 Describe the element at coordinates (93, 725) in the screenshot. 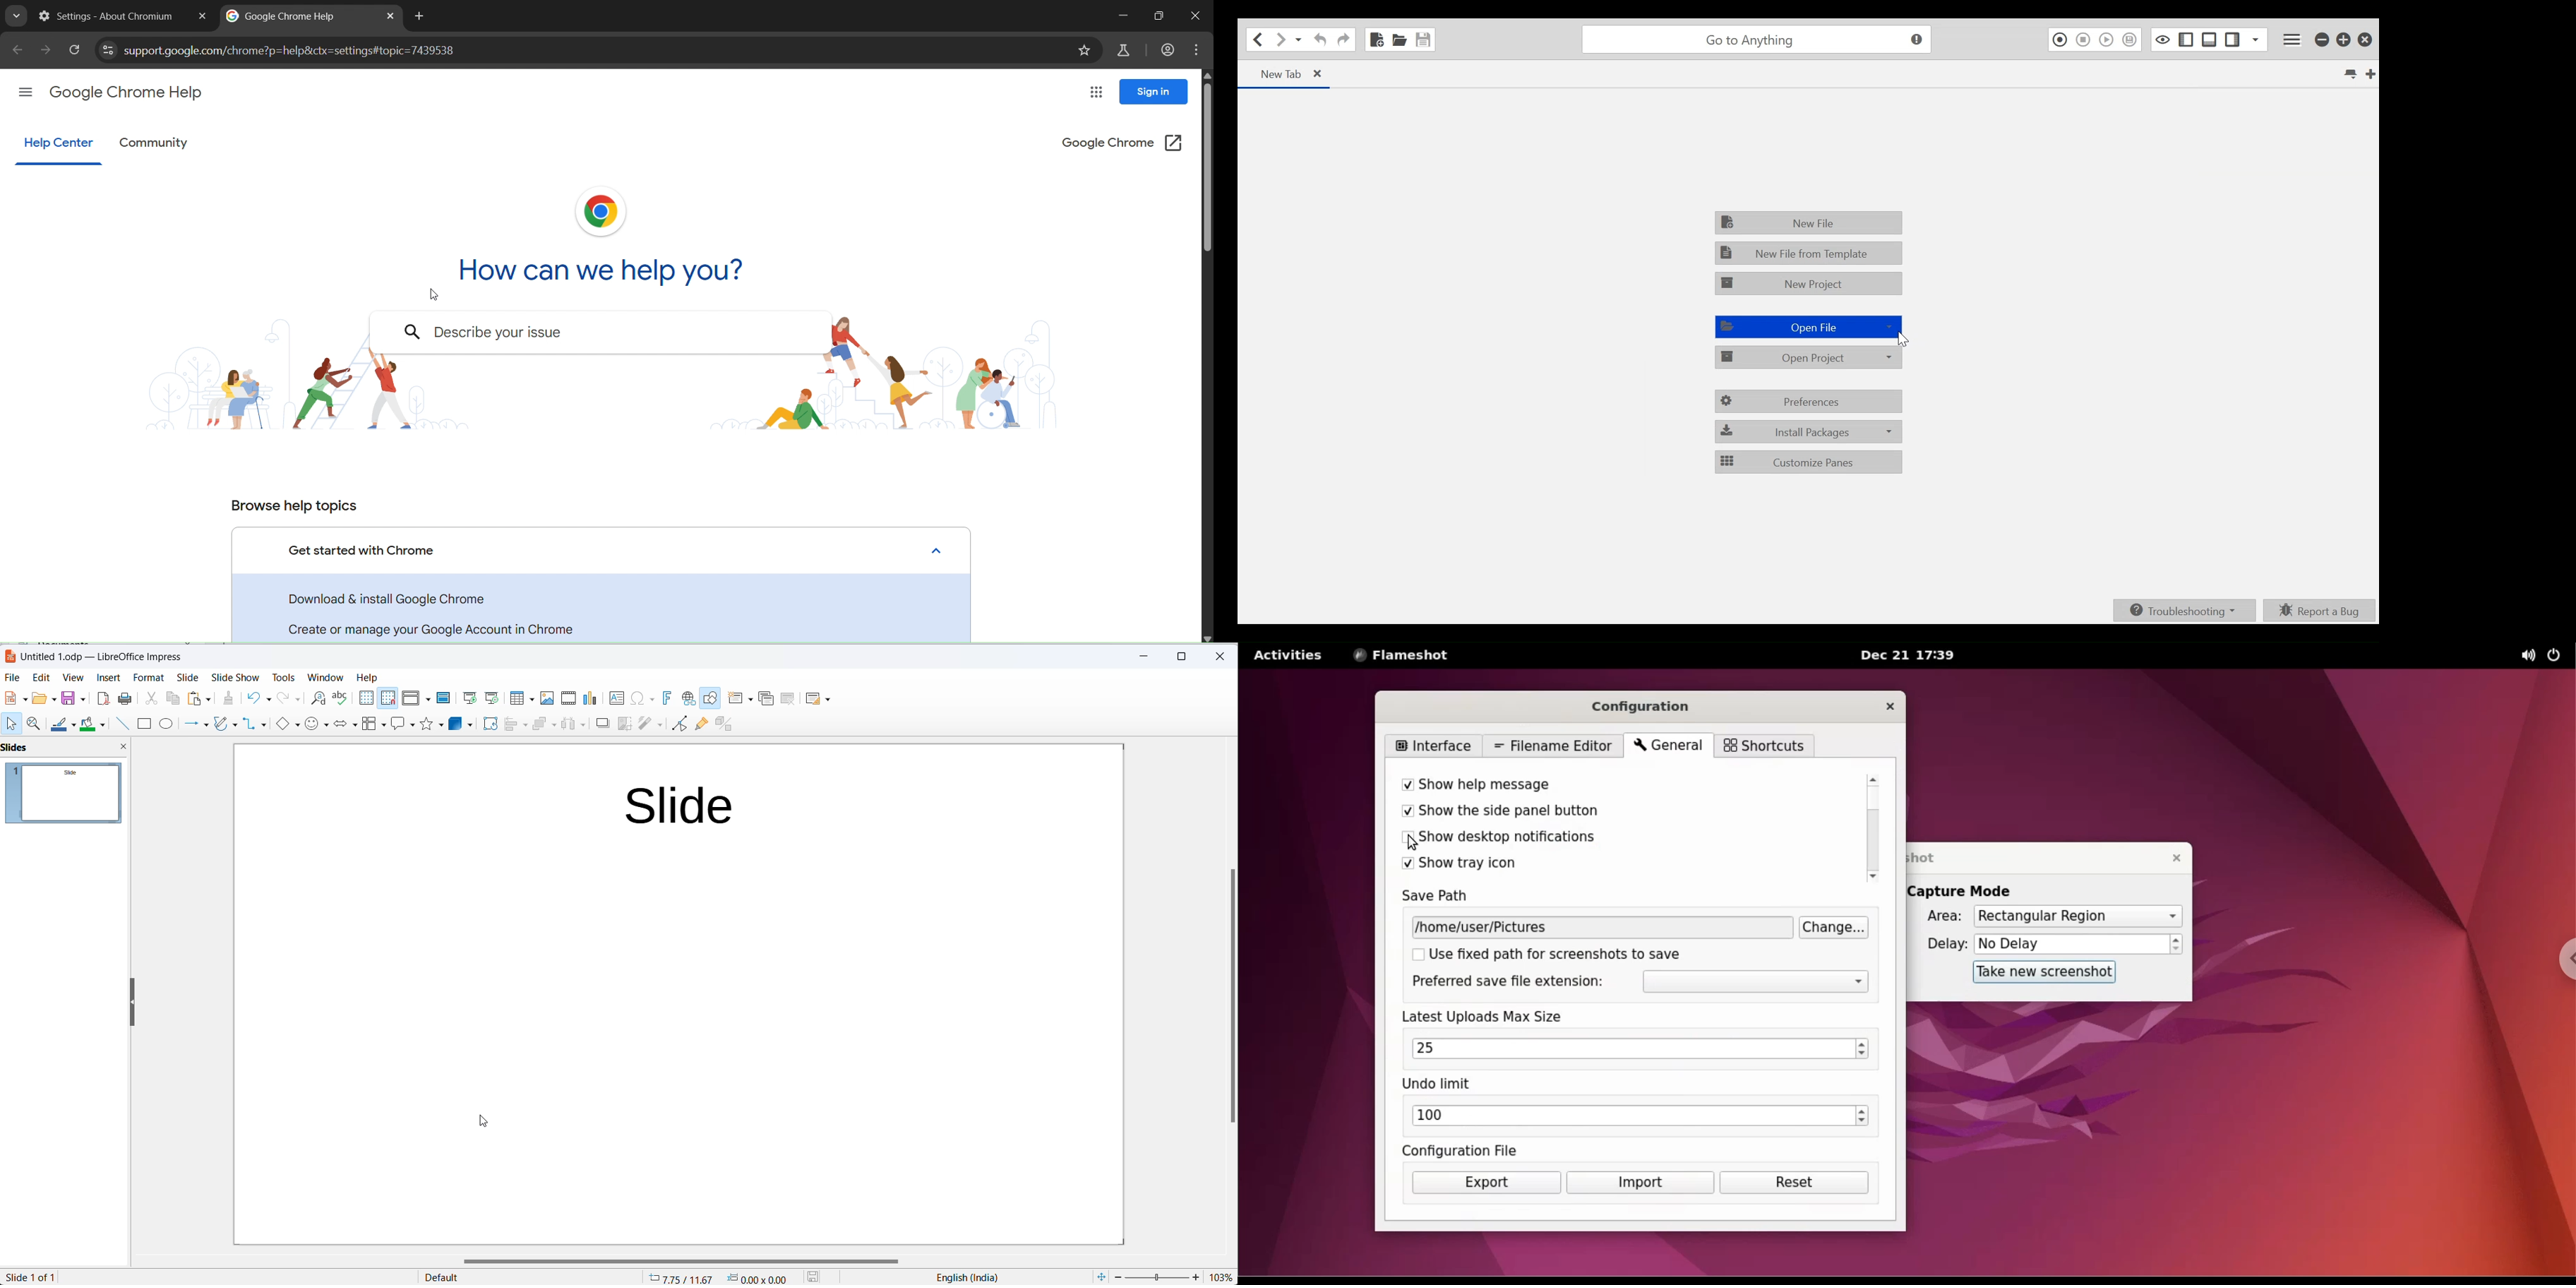

I see `fill color` at that location.